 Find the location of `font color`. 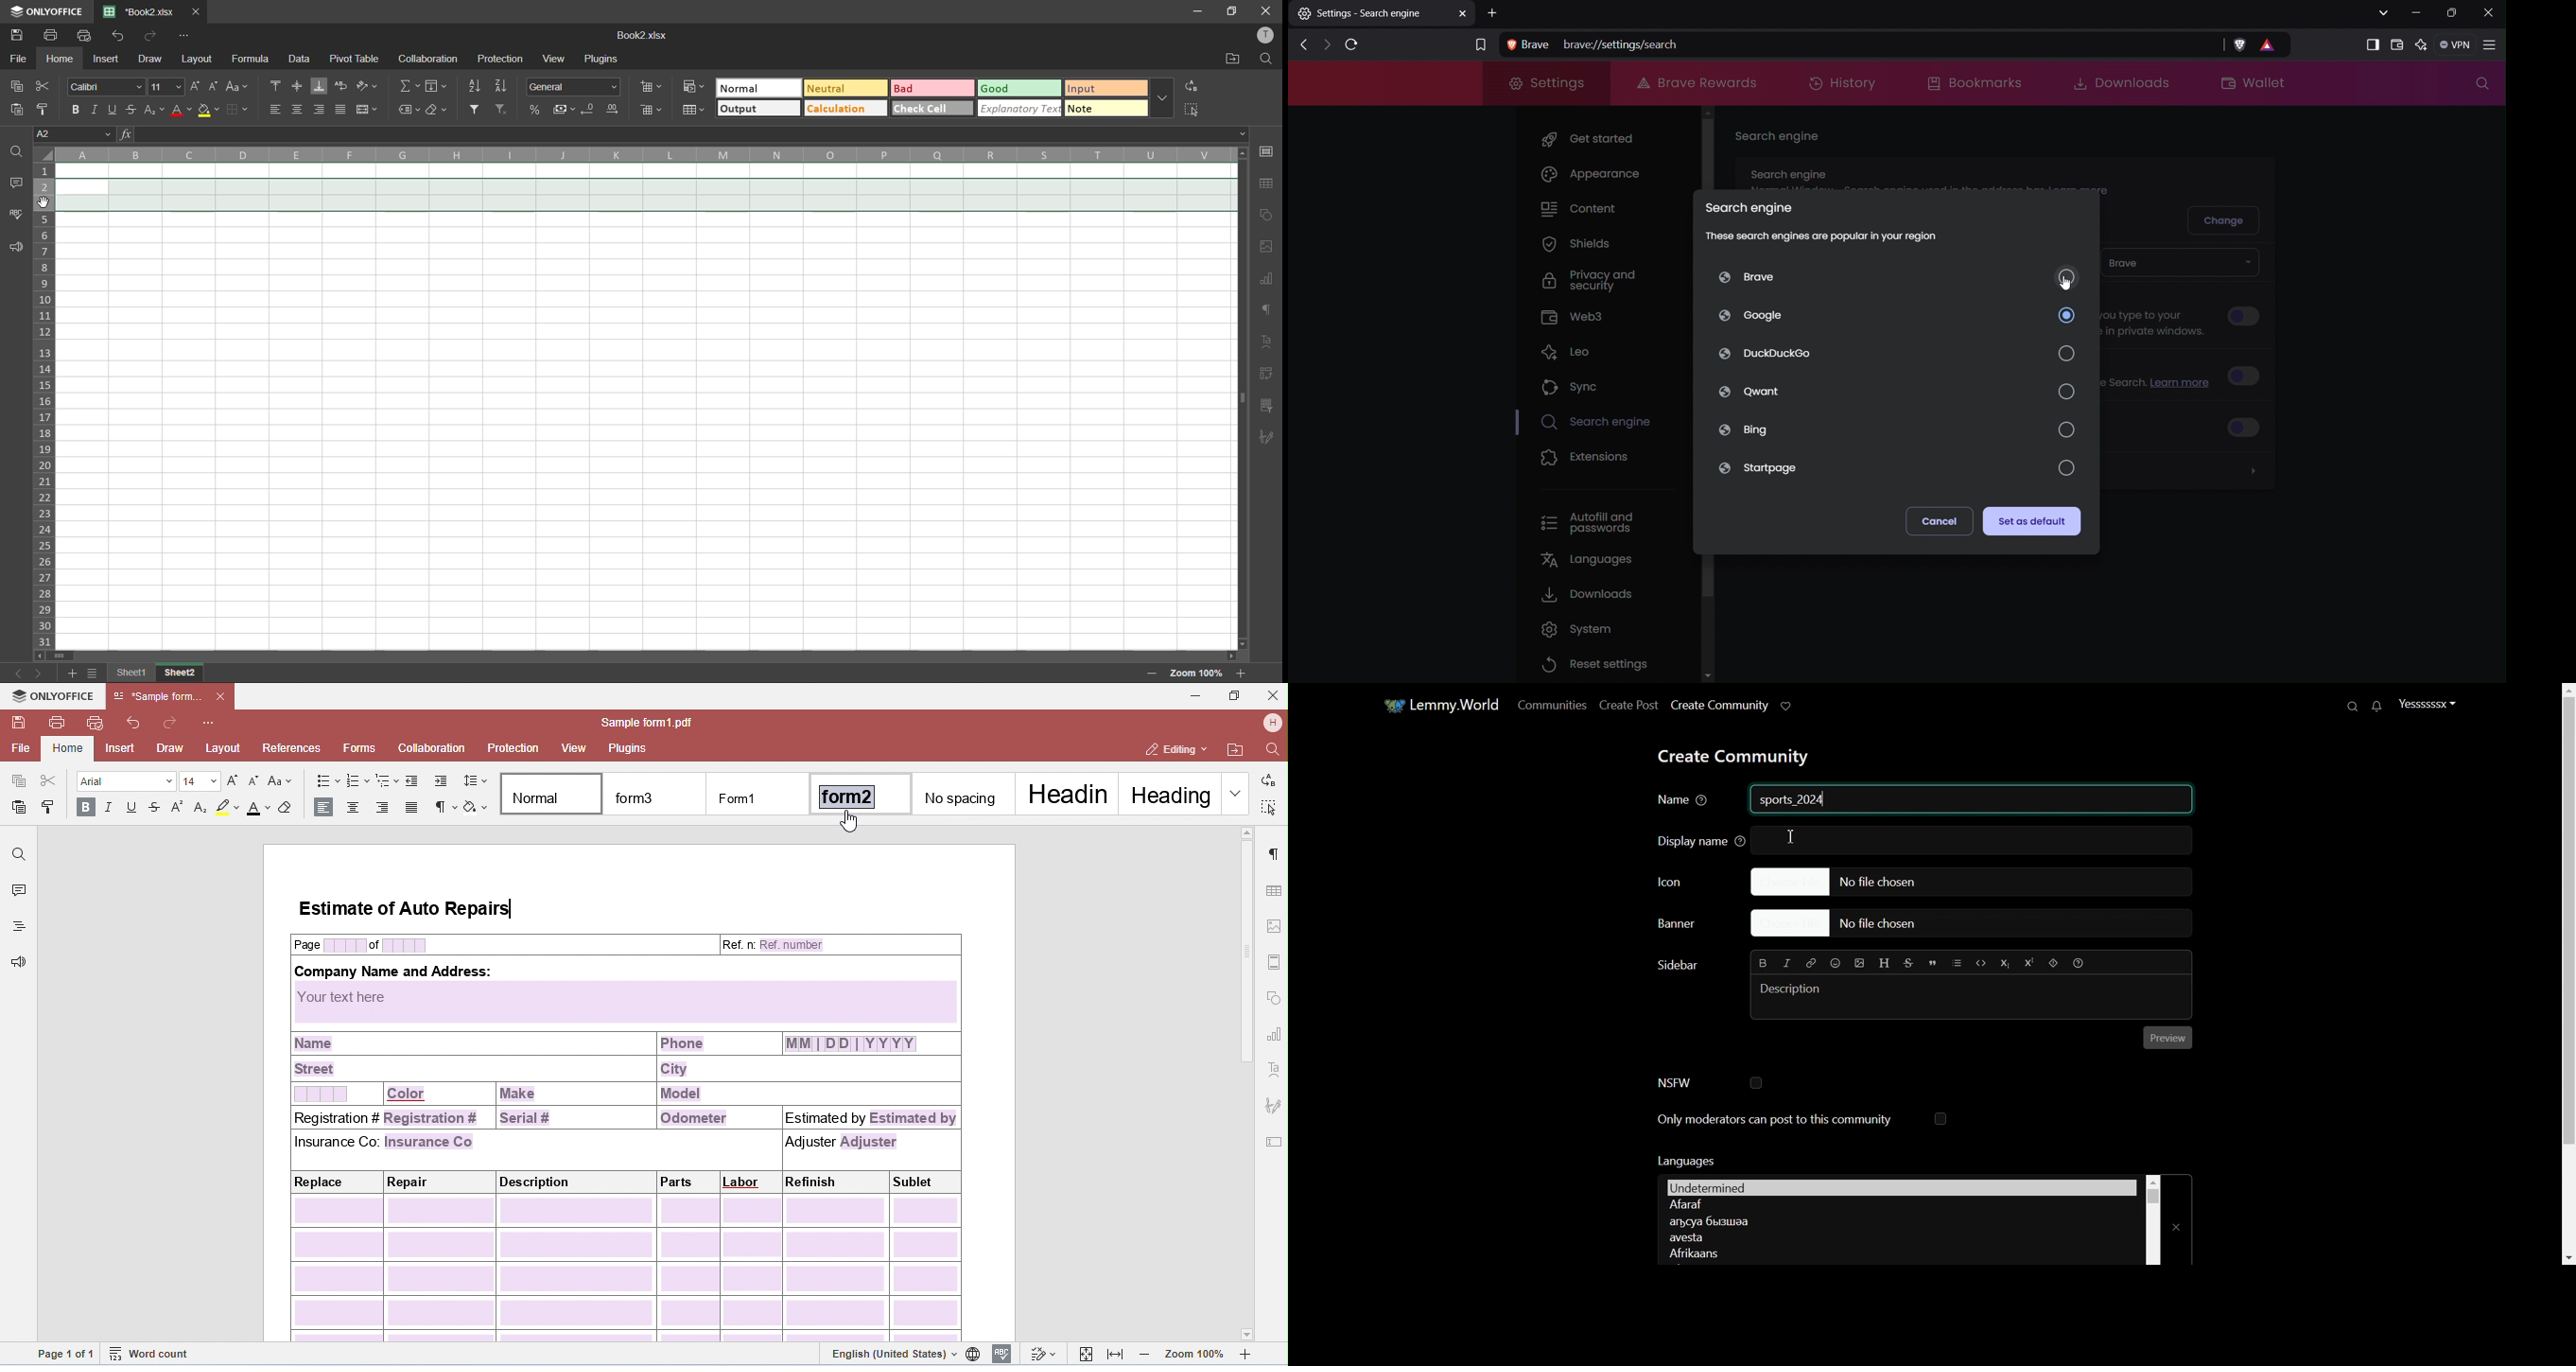

font color is located at coordinates (178, 110).